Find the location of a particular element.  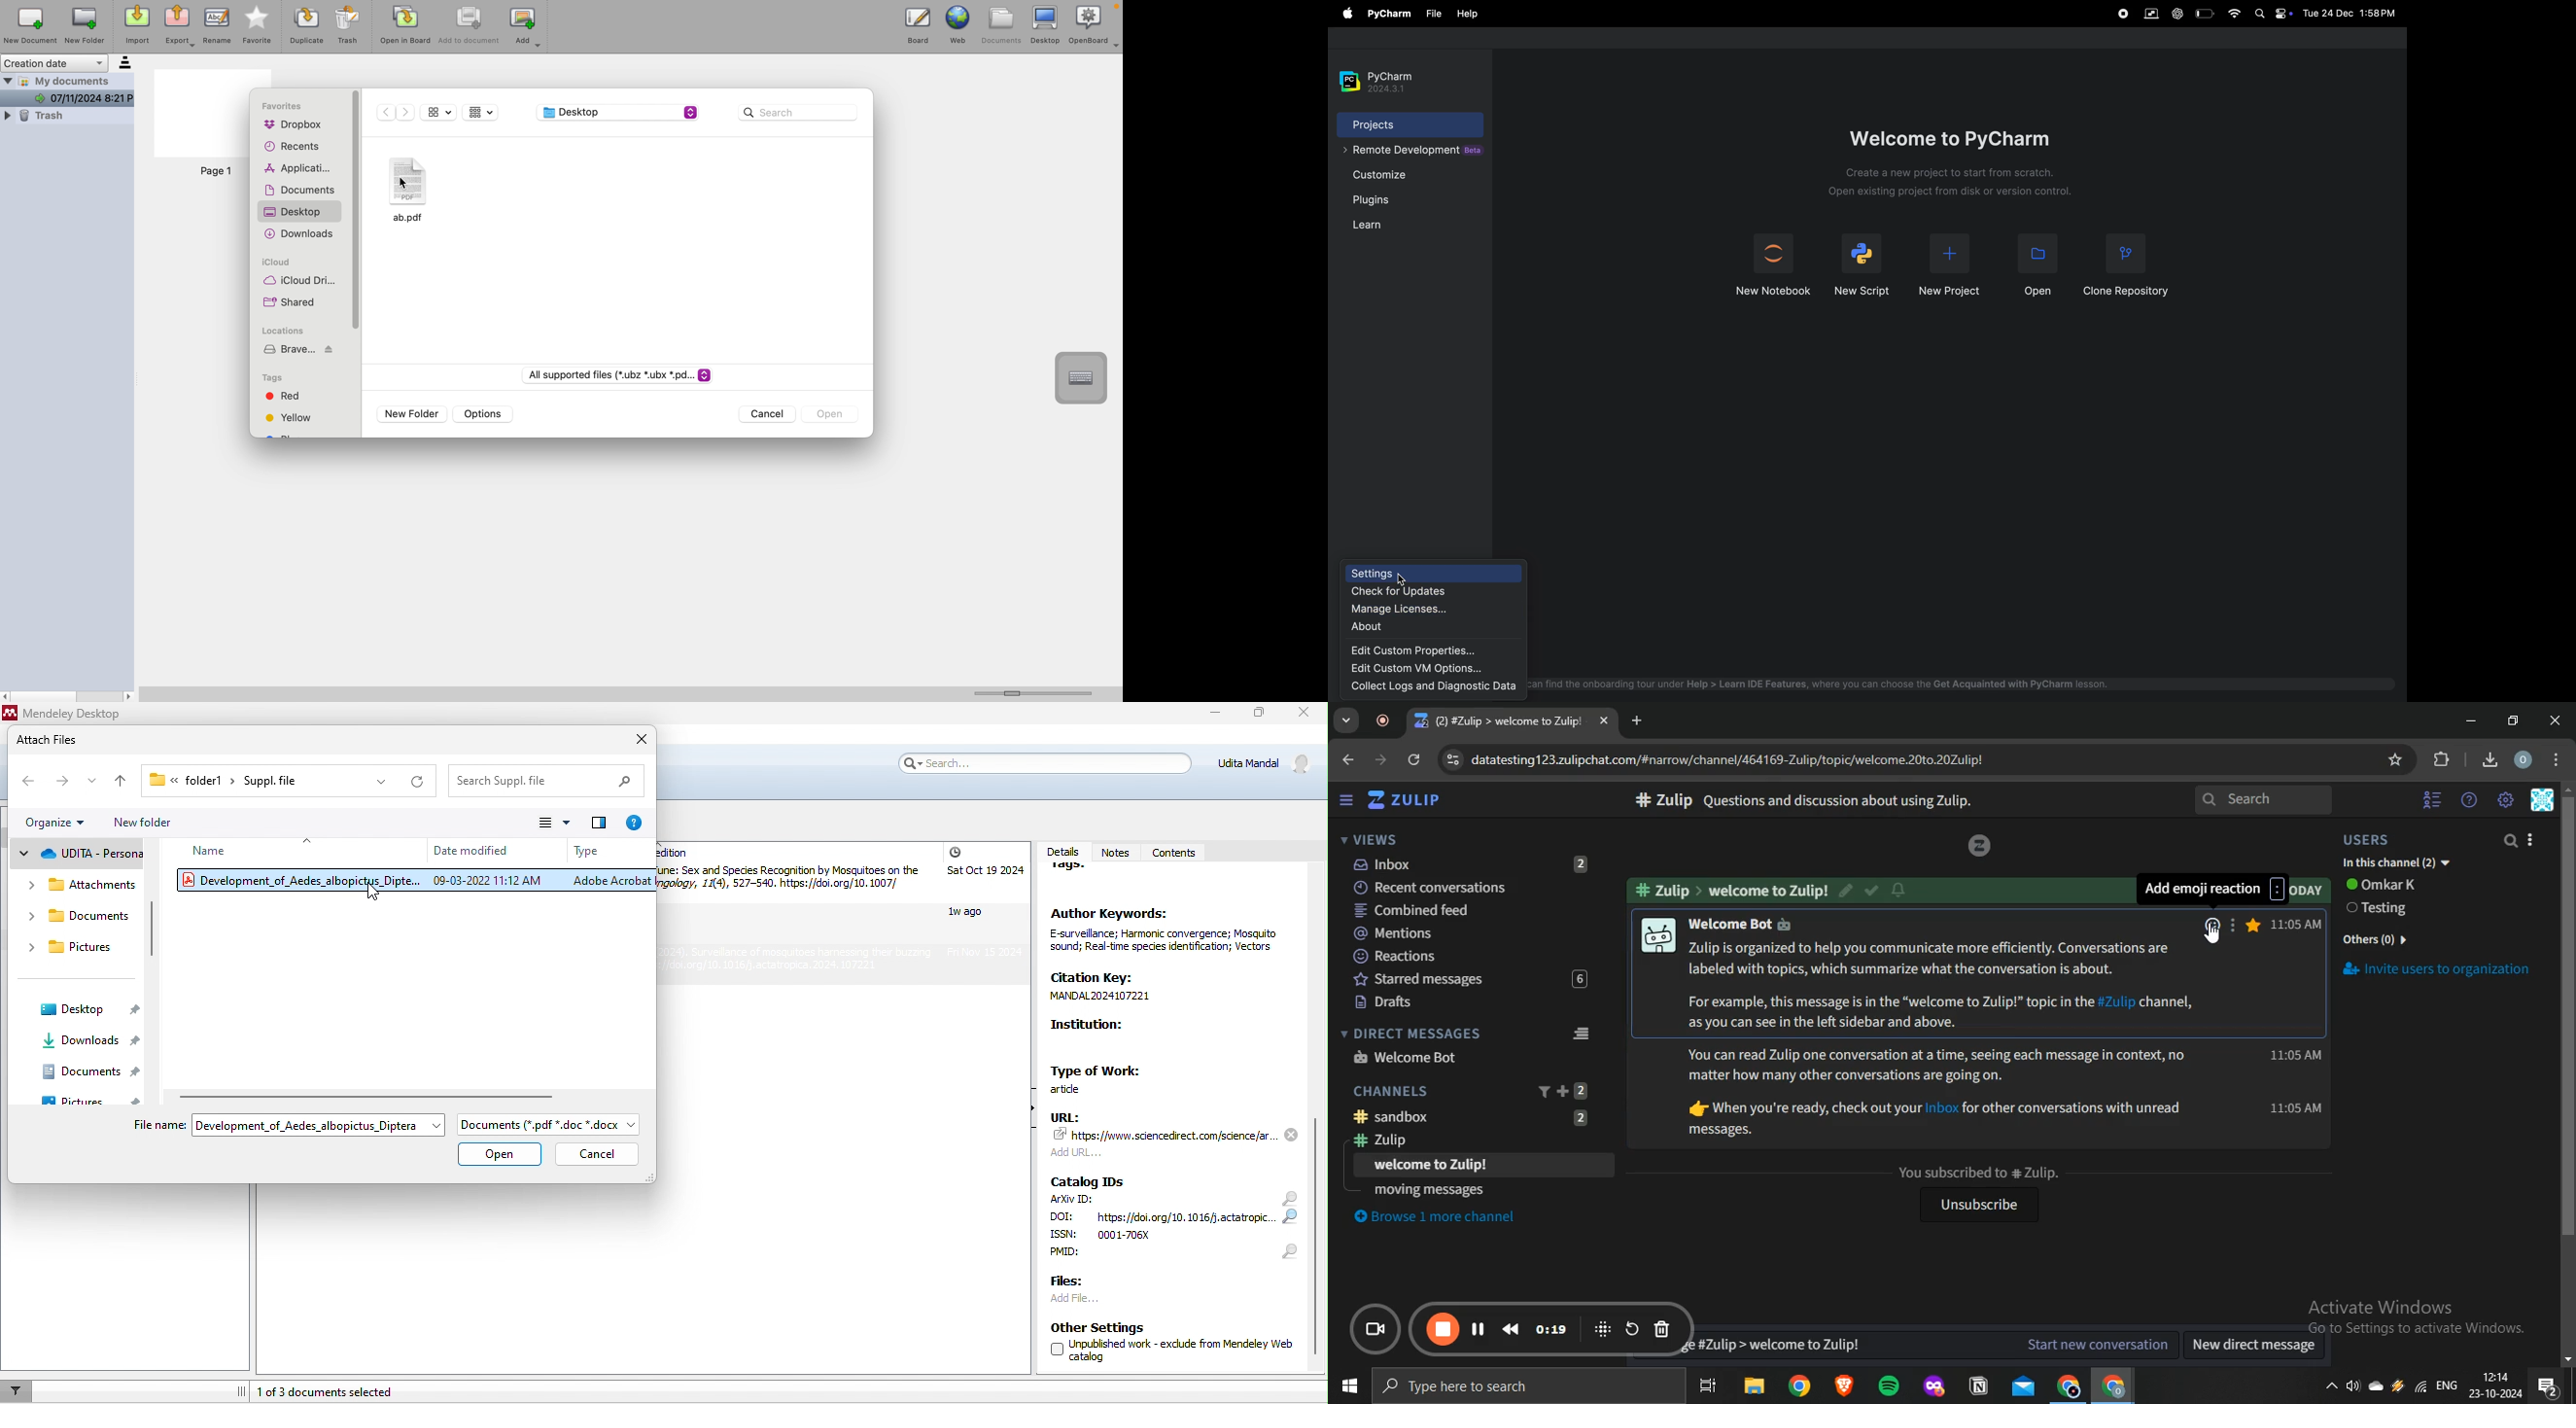

date modified is located at coordinates (473, 852).